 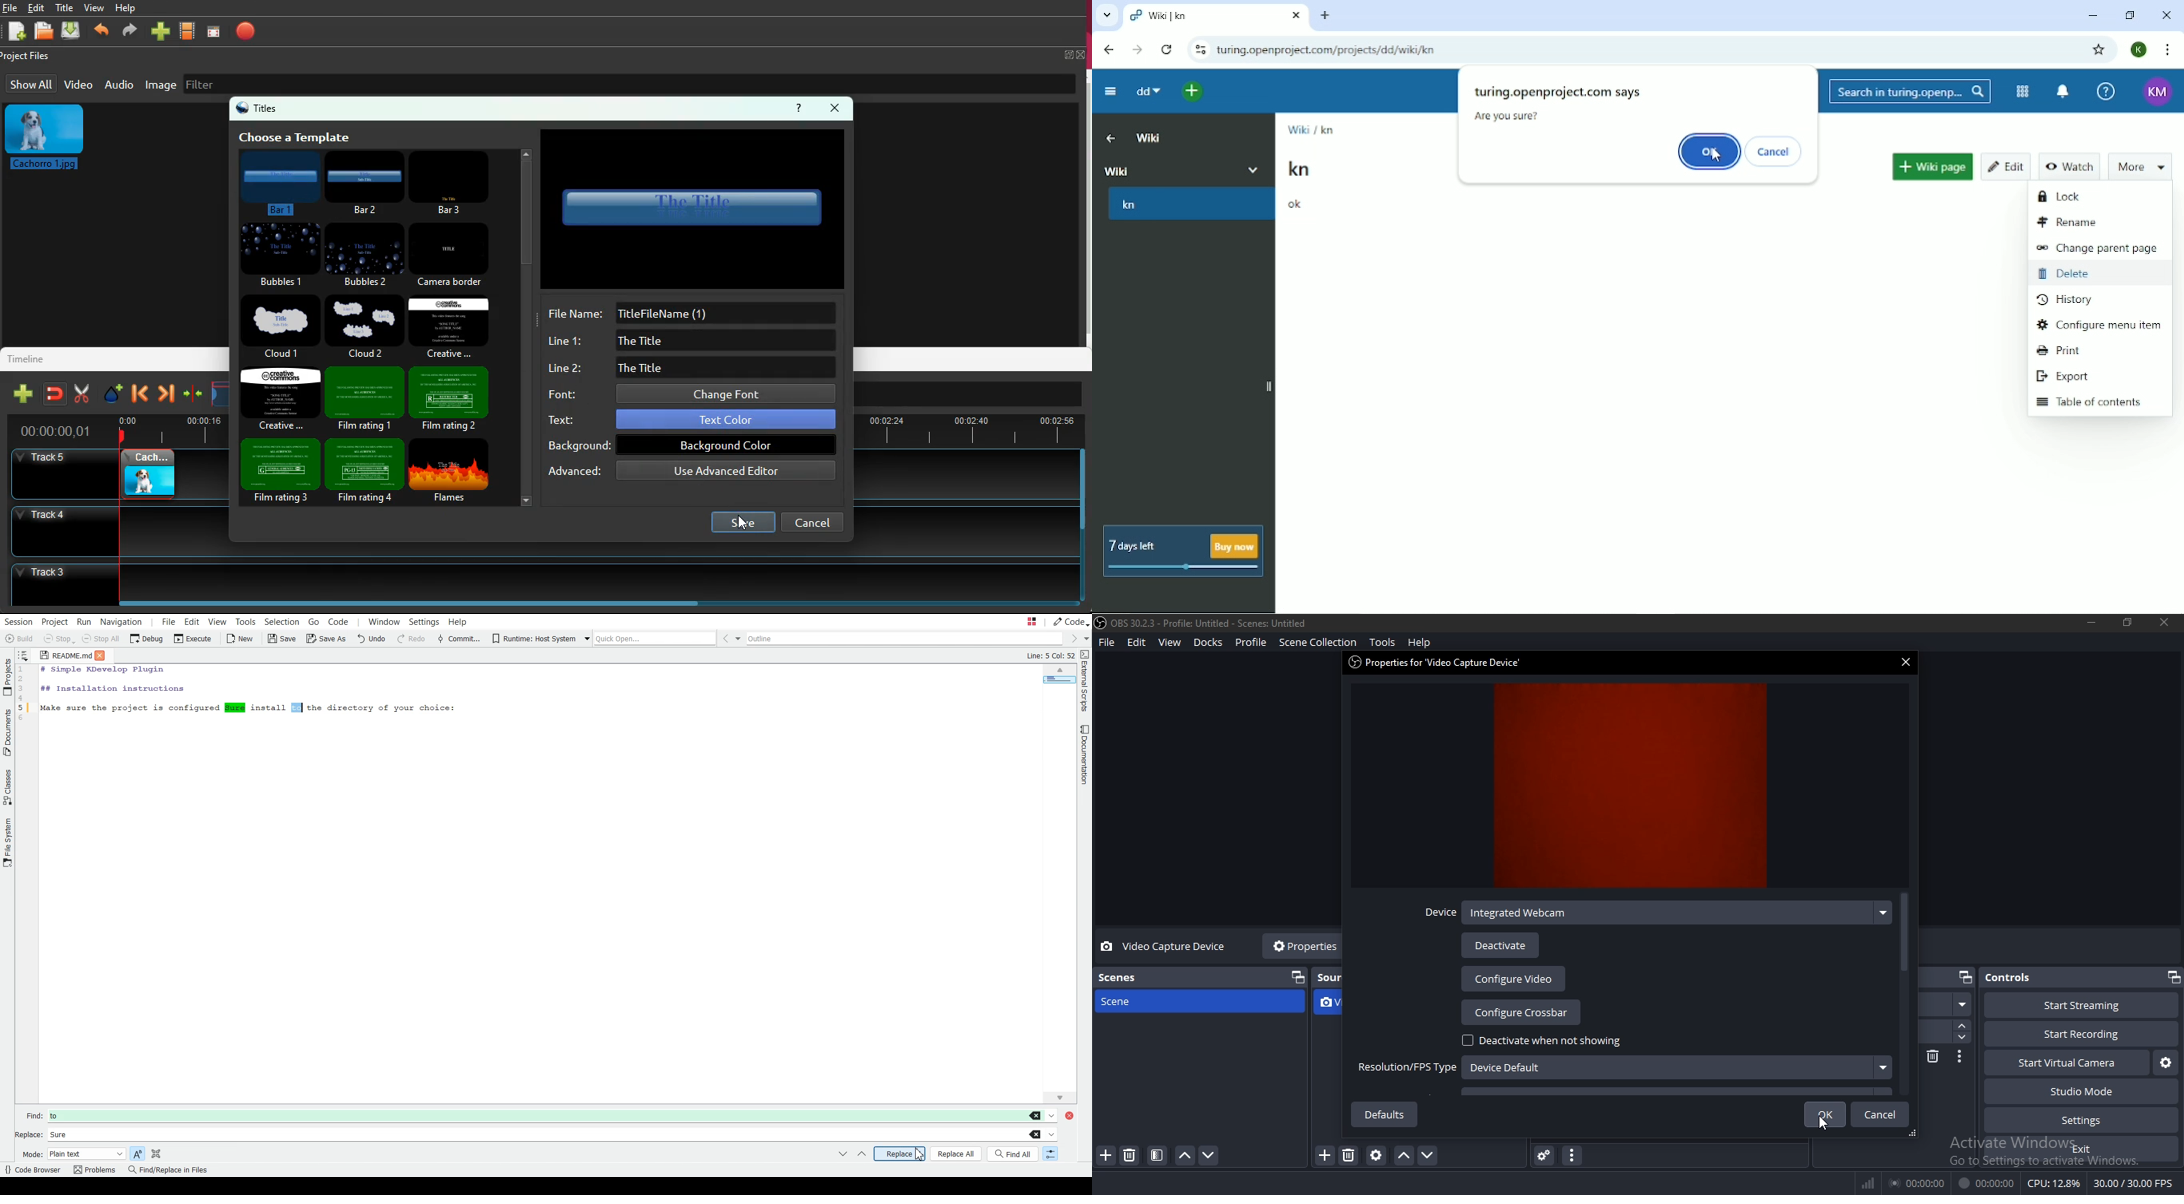 I want to click on bar 1, so click(x=280, y=181).